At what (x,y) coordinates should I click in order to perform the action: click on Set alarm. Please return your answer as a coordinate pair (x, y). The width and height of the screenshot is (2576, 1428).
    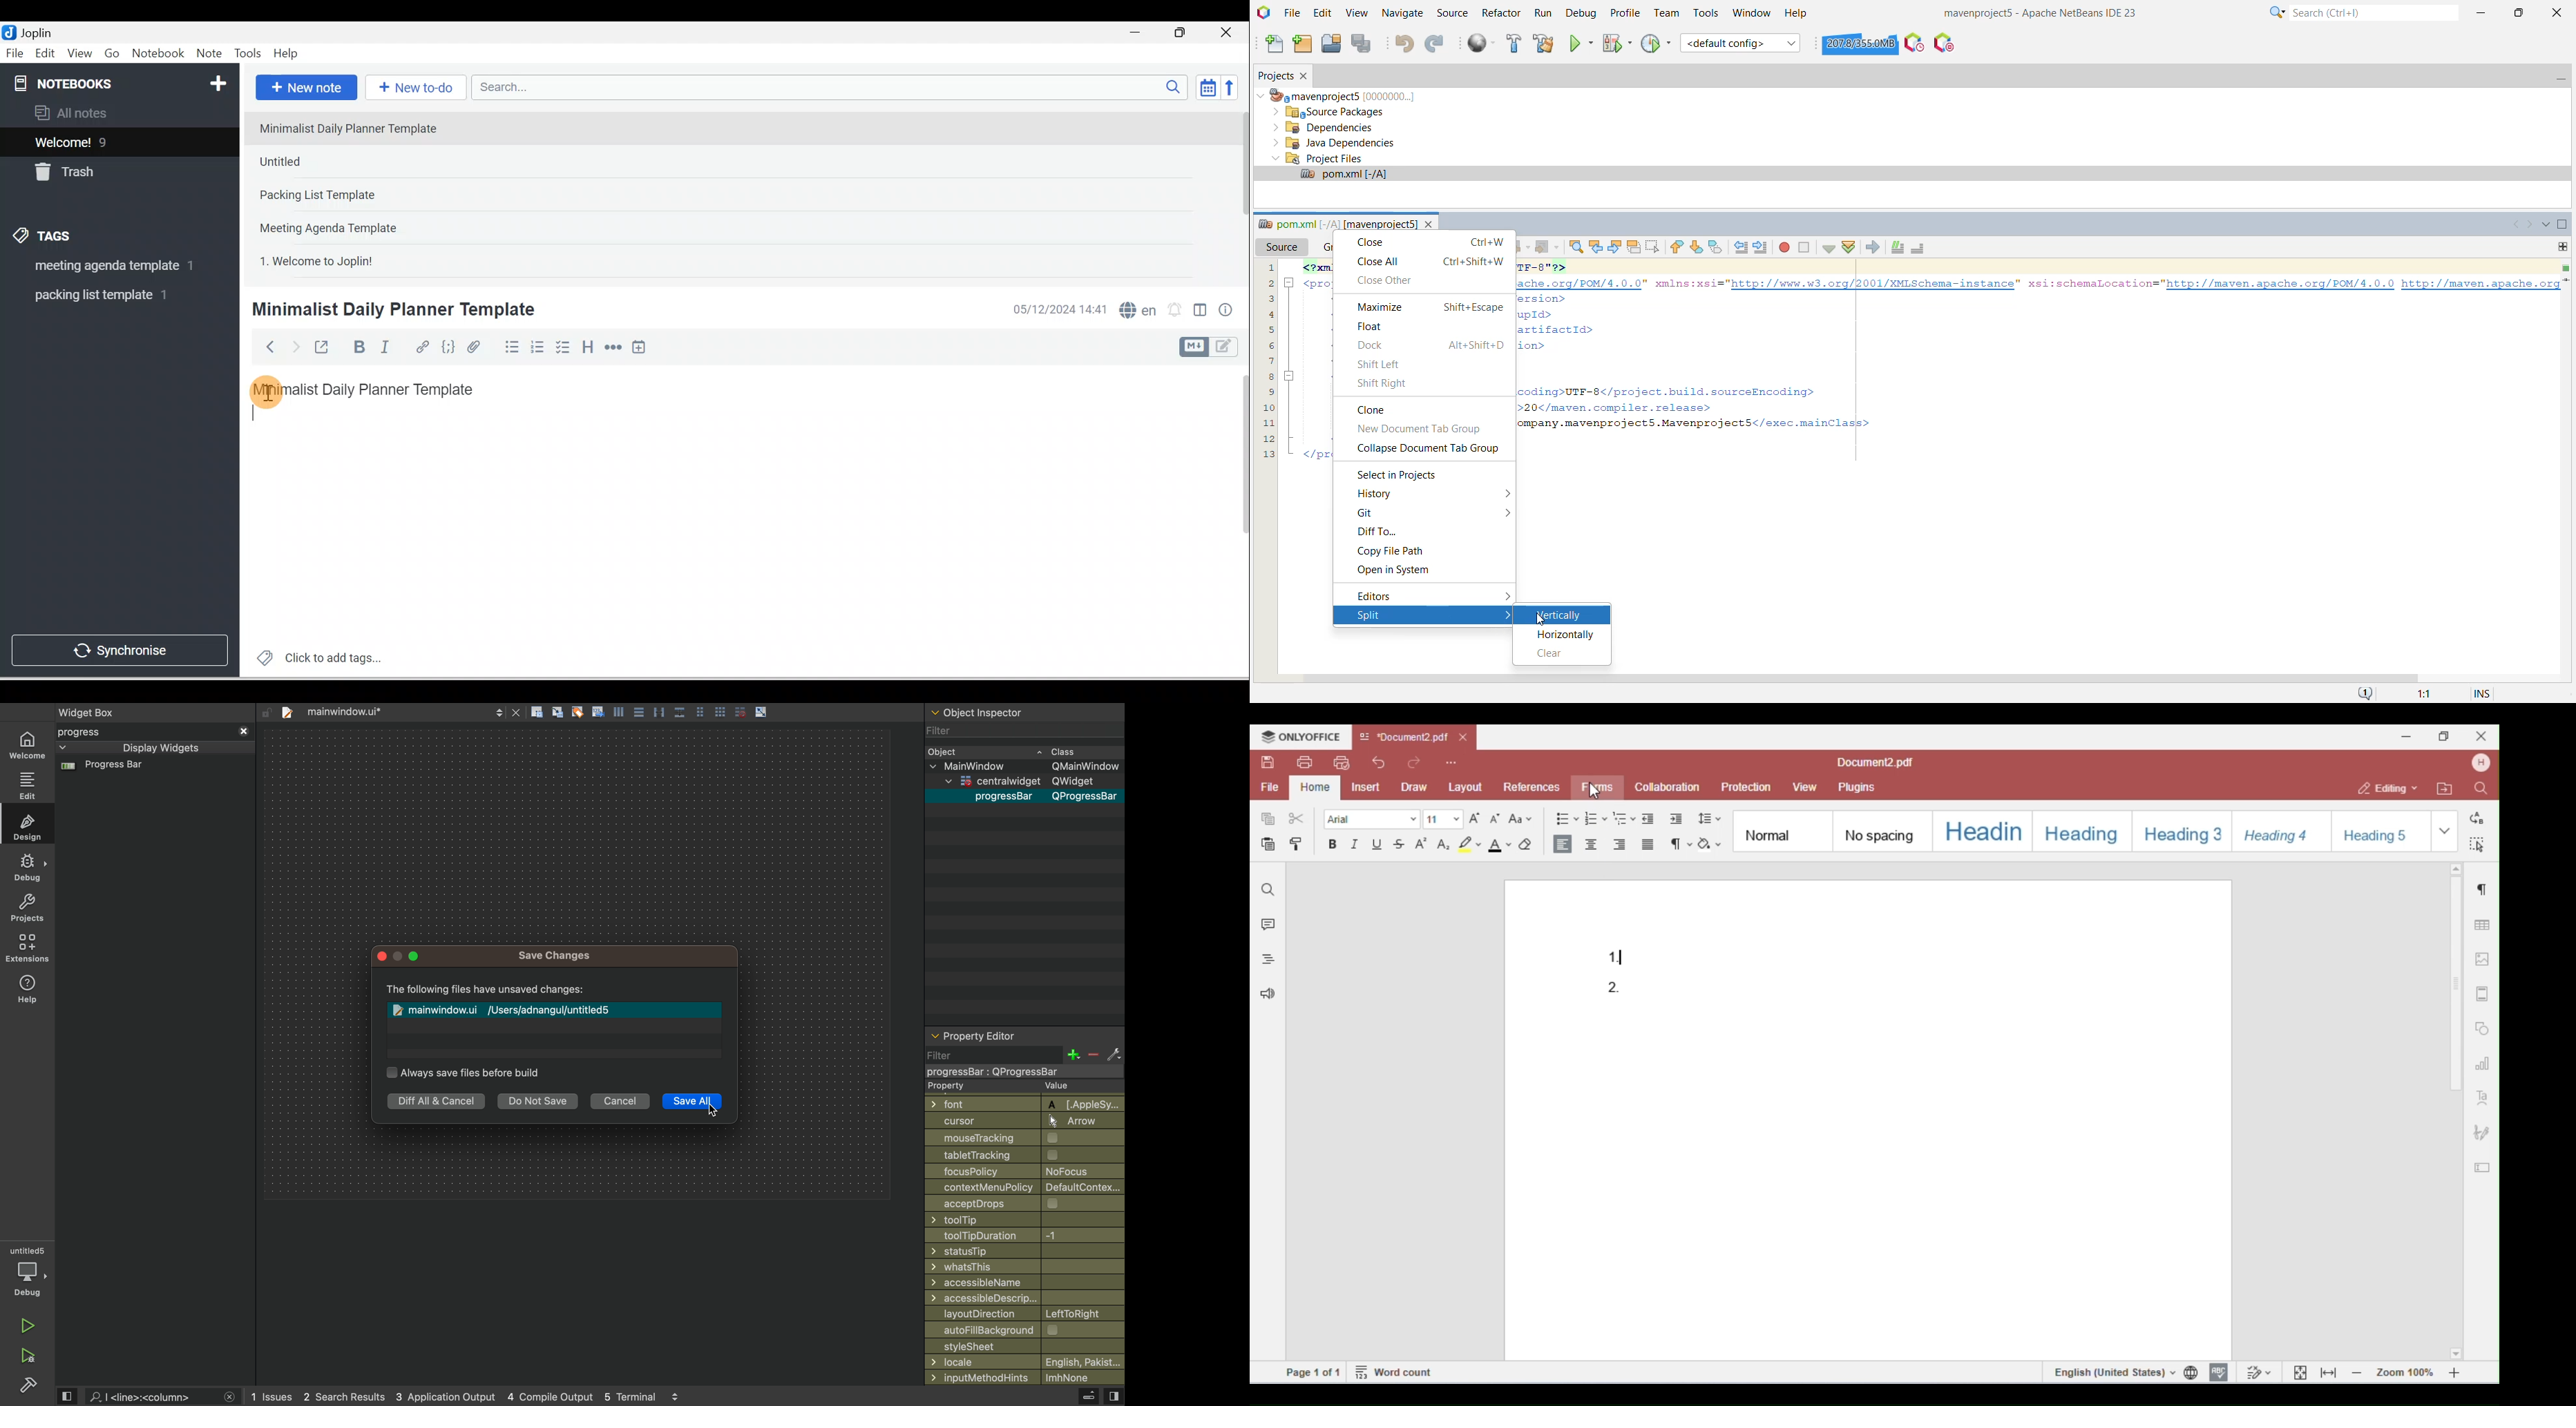
    Looking at the image, I should click on (1173, 310).